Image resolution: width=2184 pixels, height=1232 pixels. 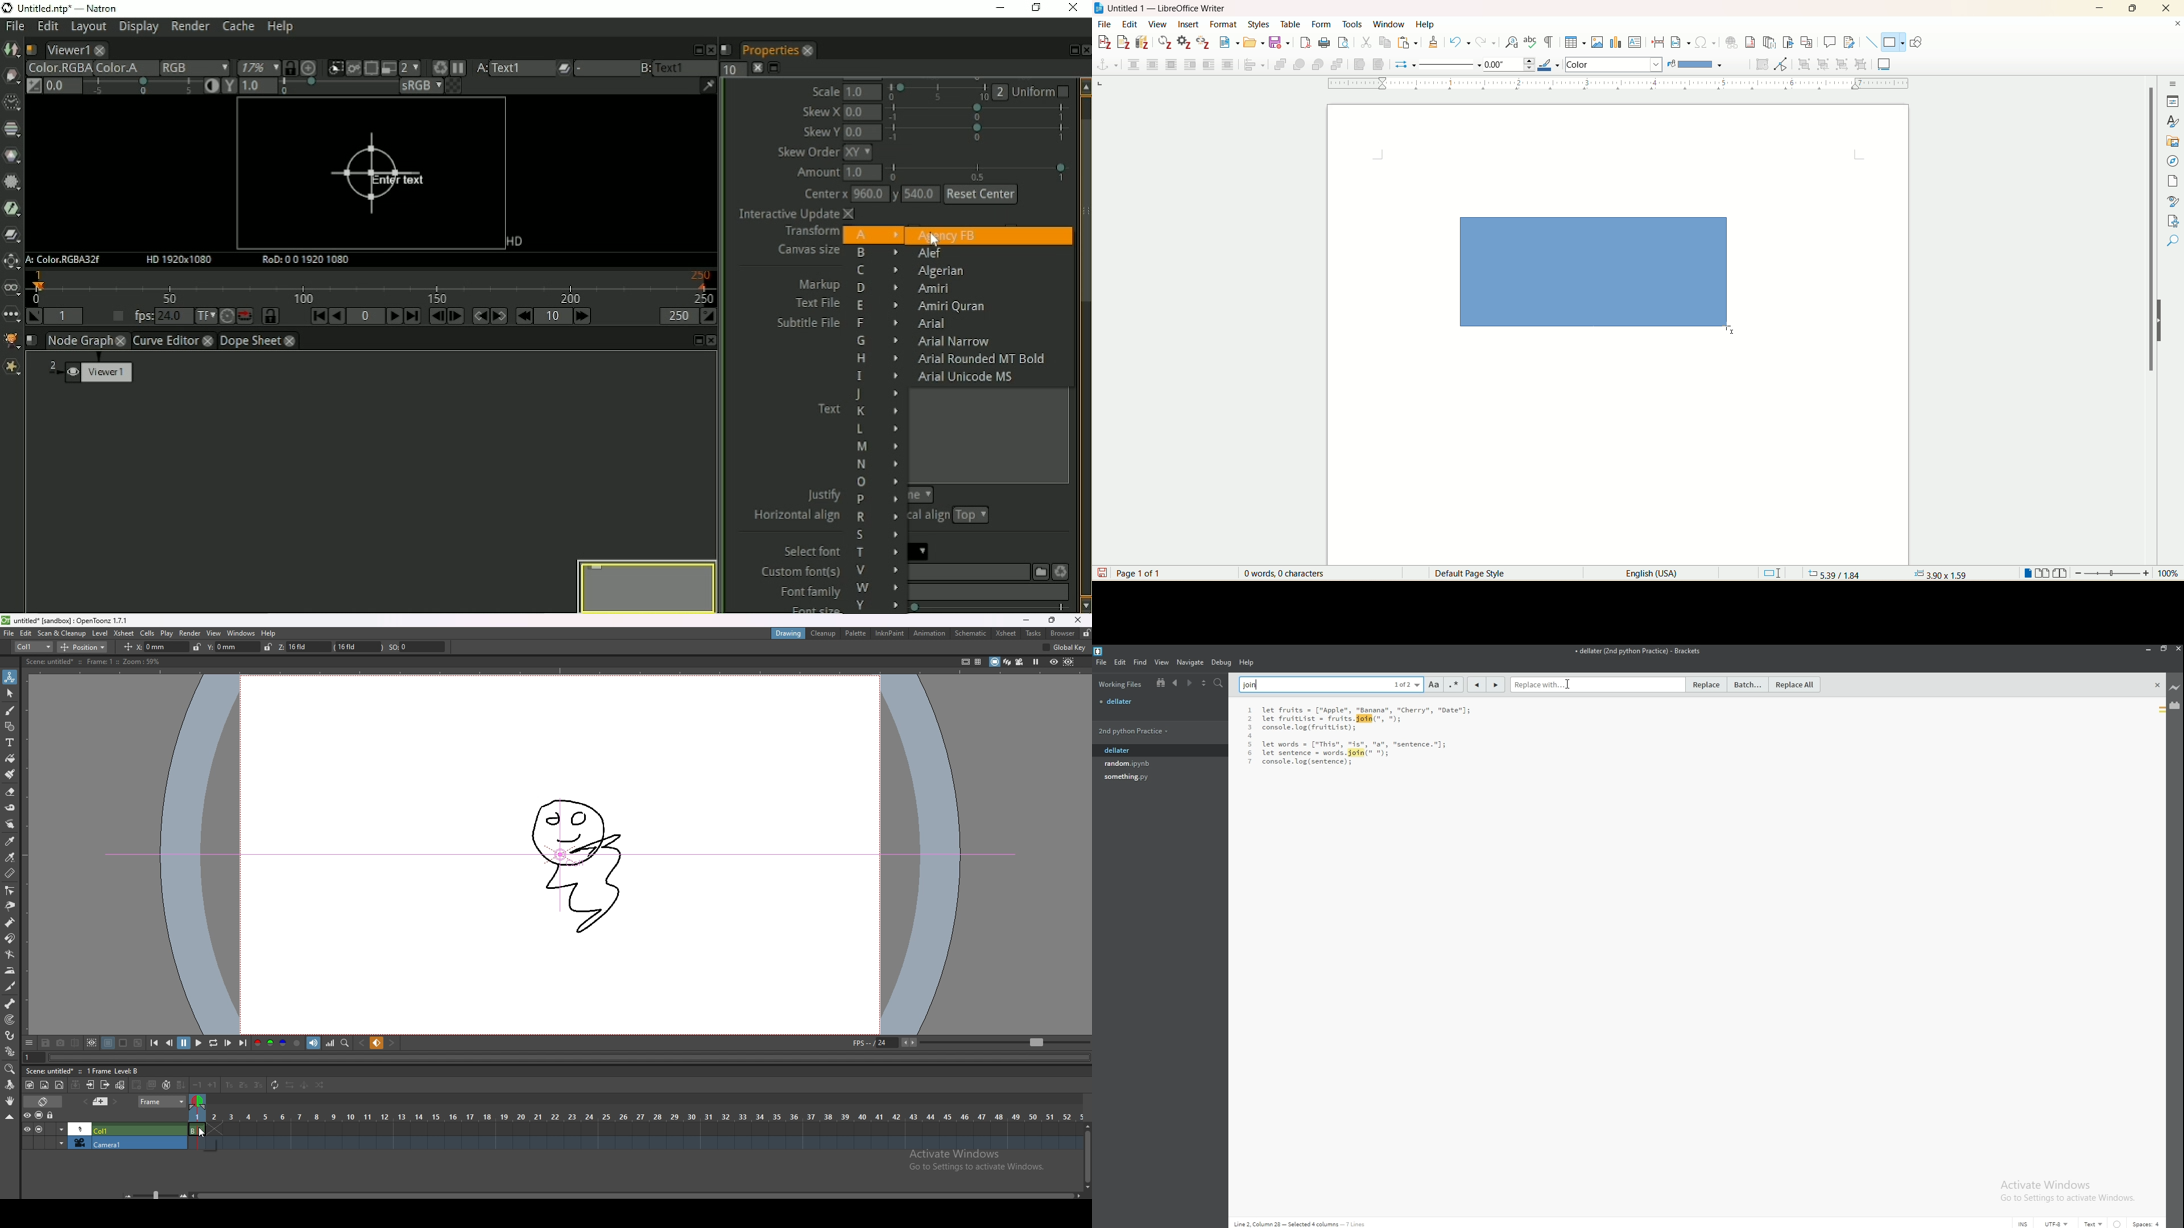 What do you see at coordinates (1085, 345) in the screenshot?
I see `Vertical scrollbar` at bounding box center [1085, 345].